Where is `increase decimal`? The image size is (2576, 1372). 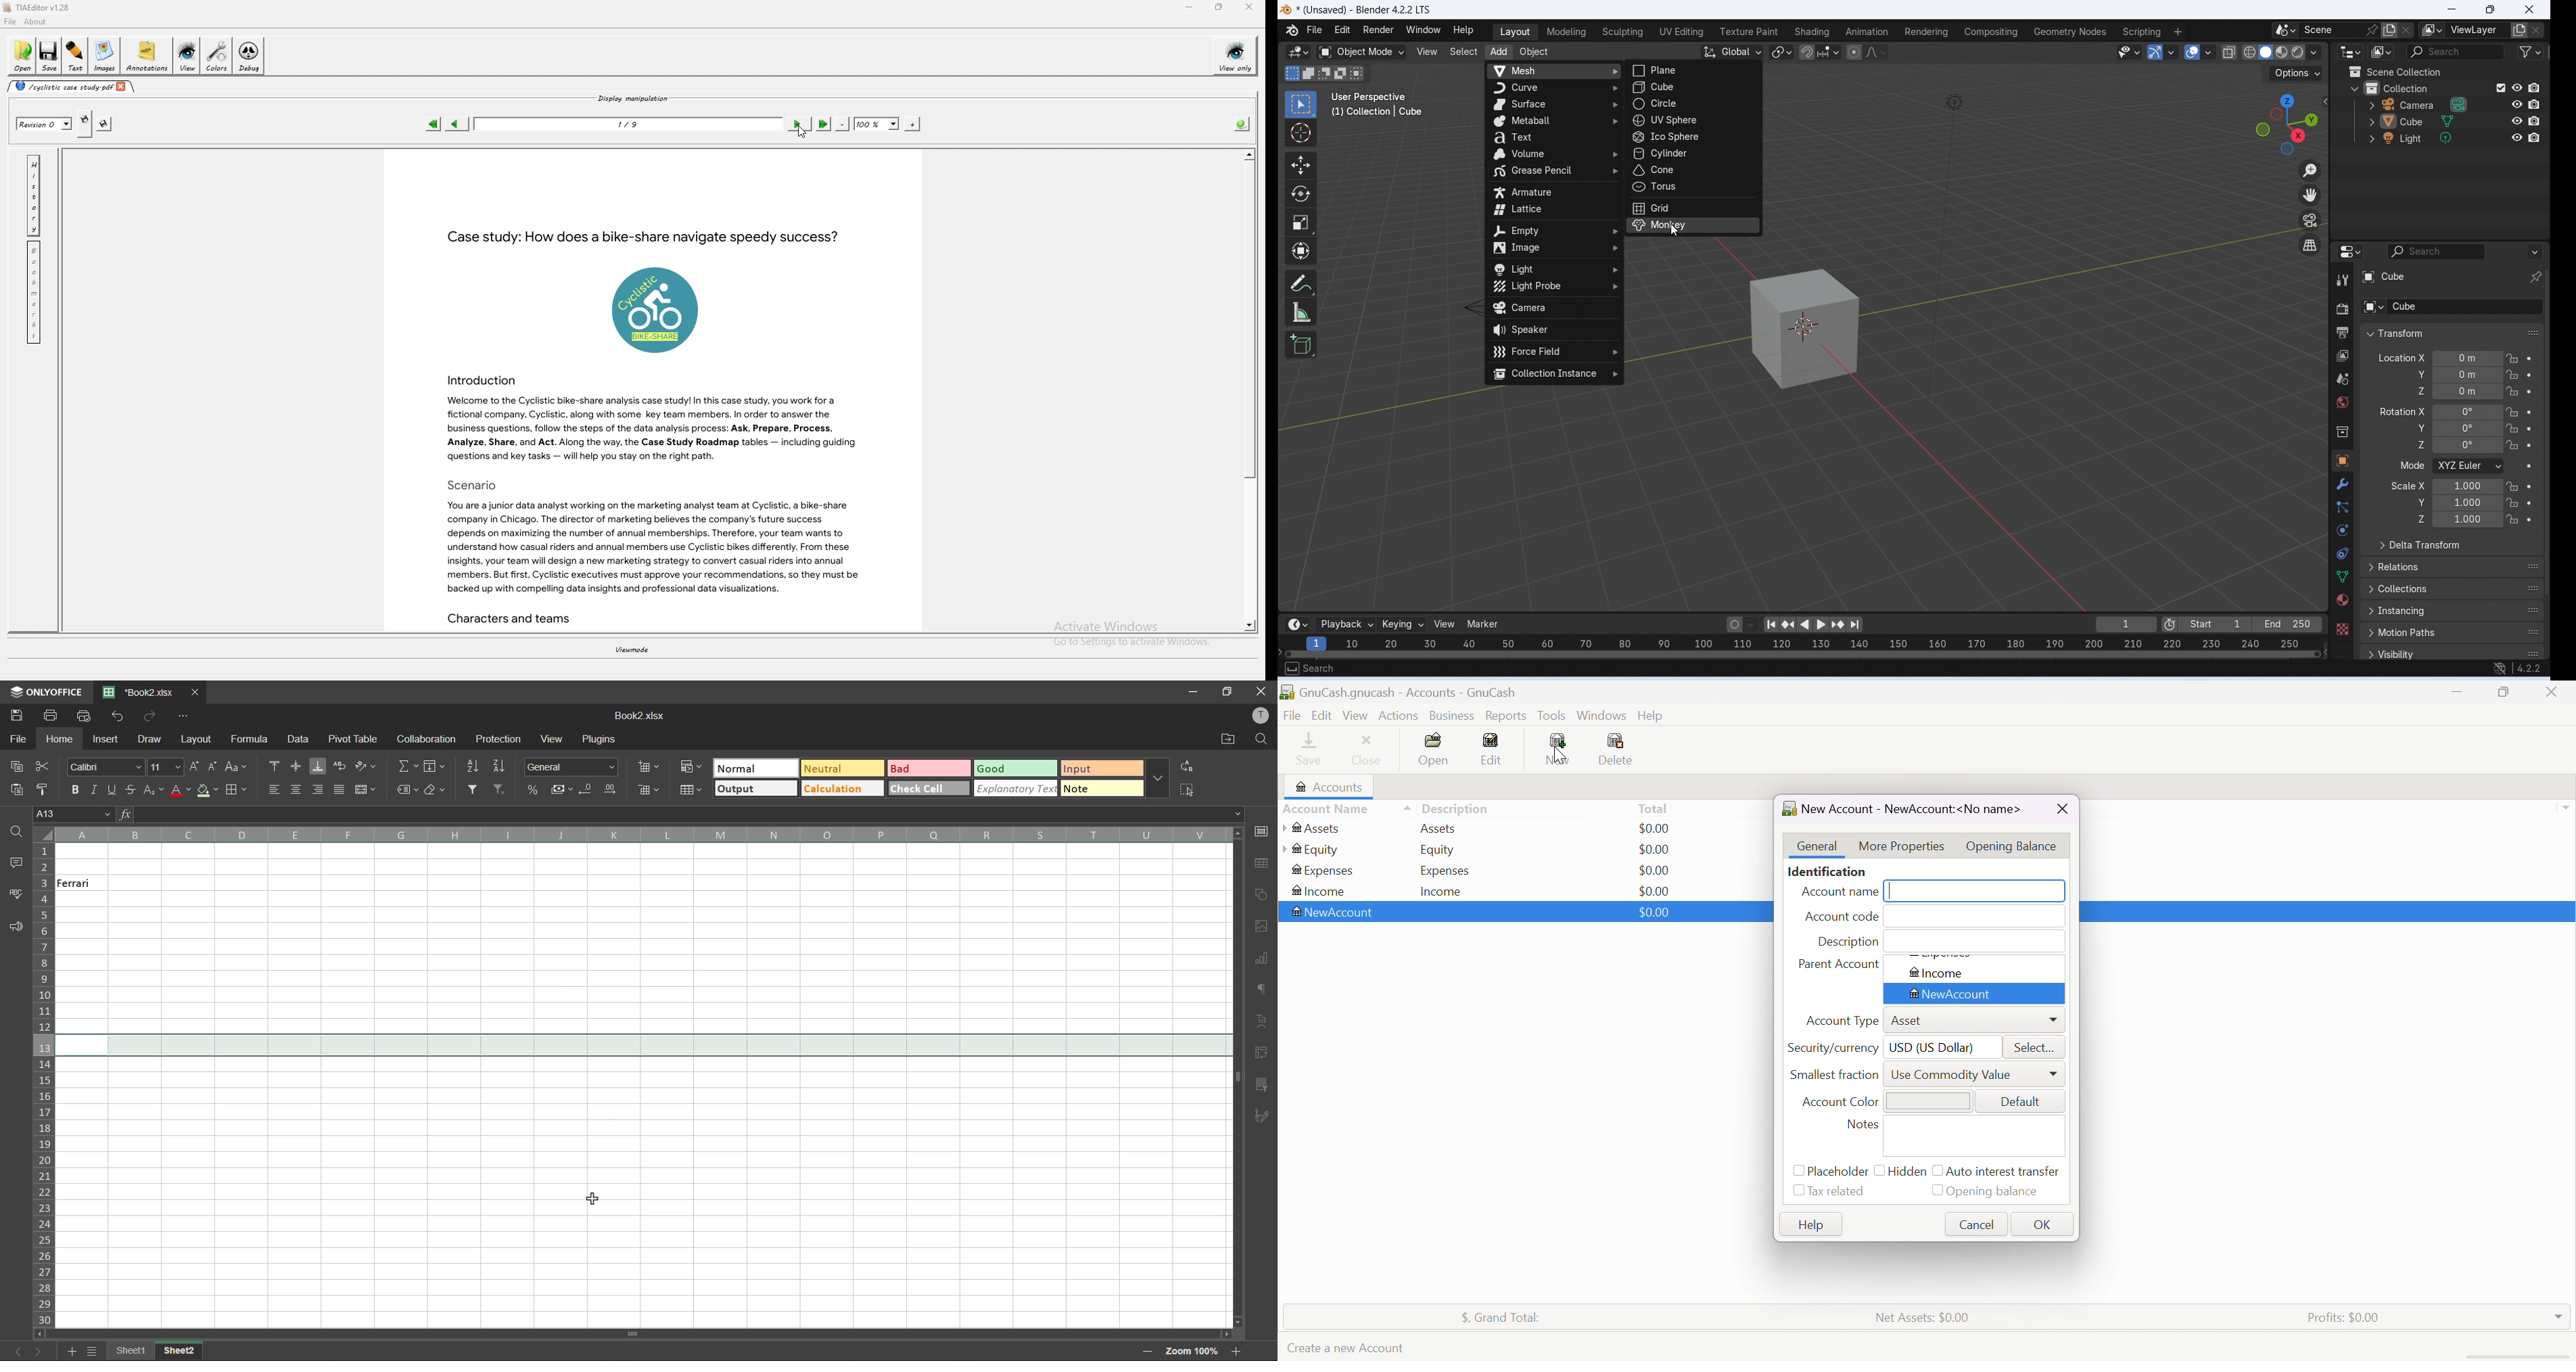
increase decimal is located at coordinates (613, 789).